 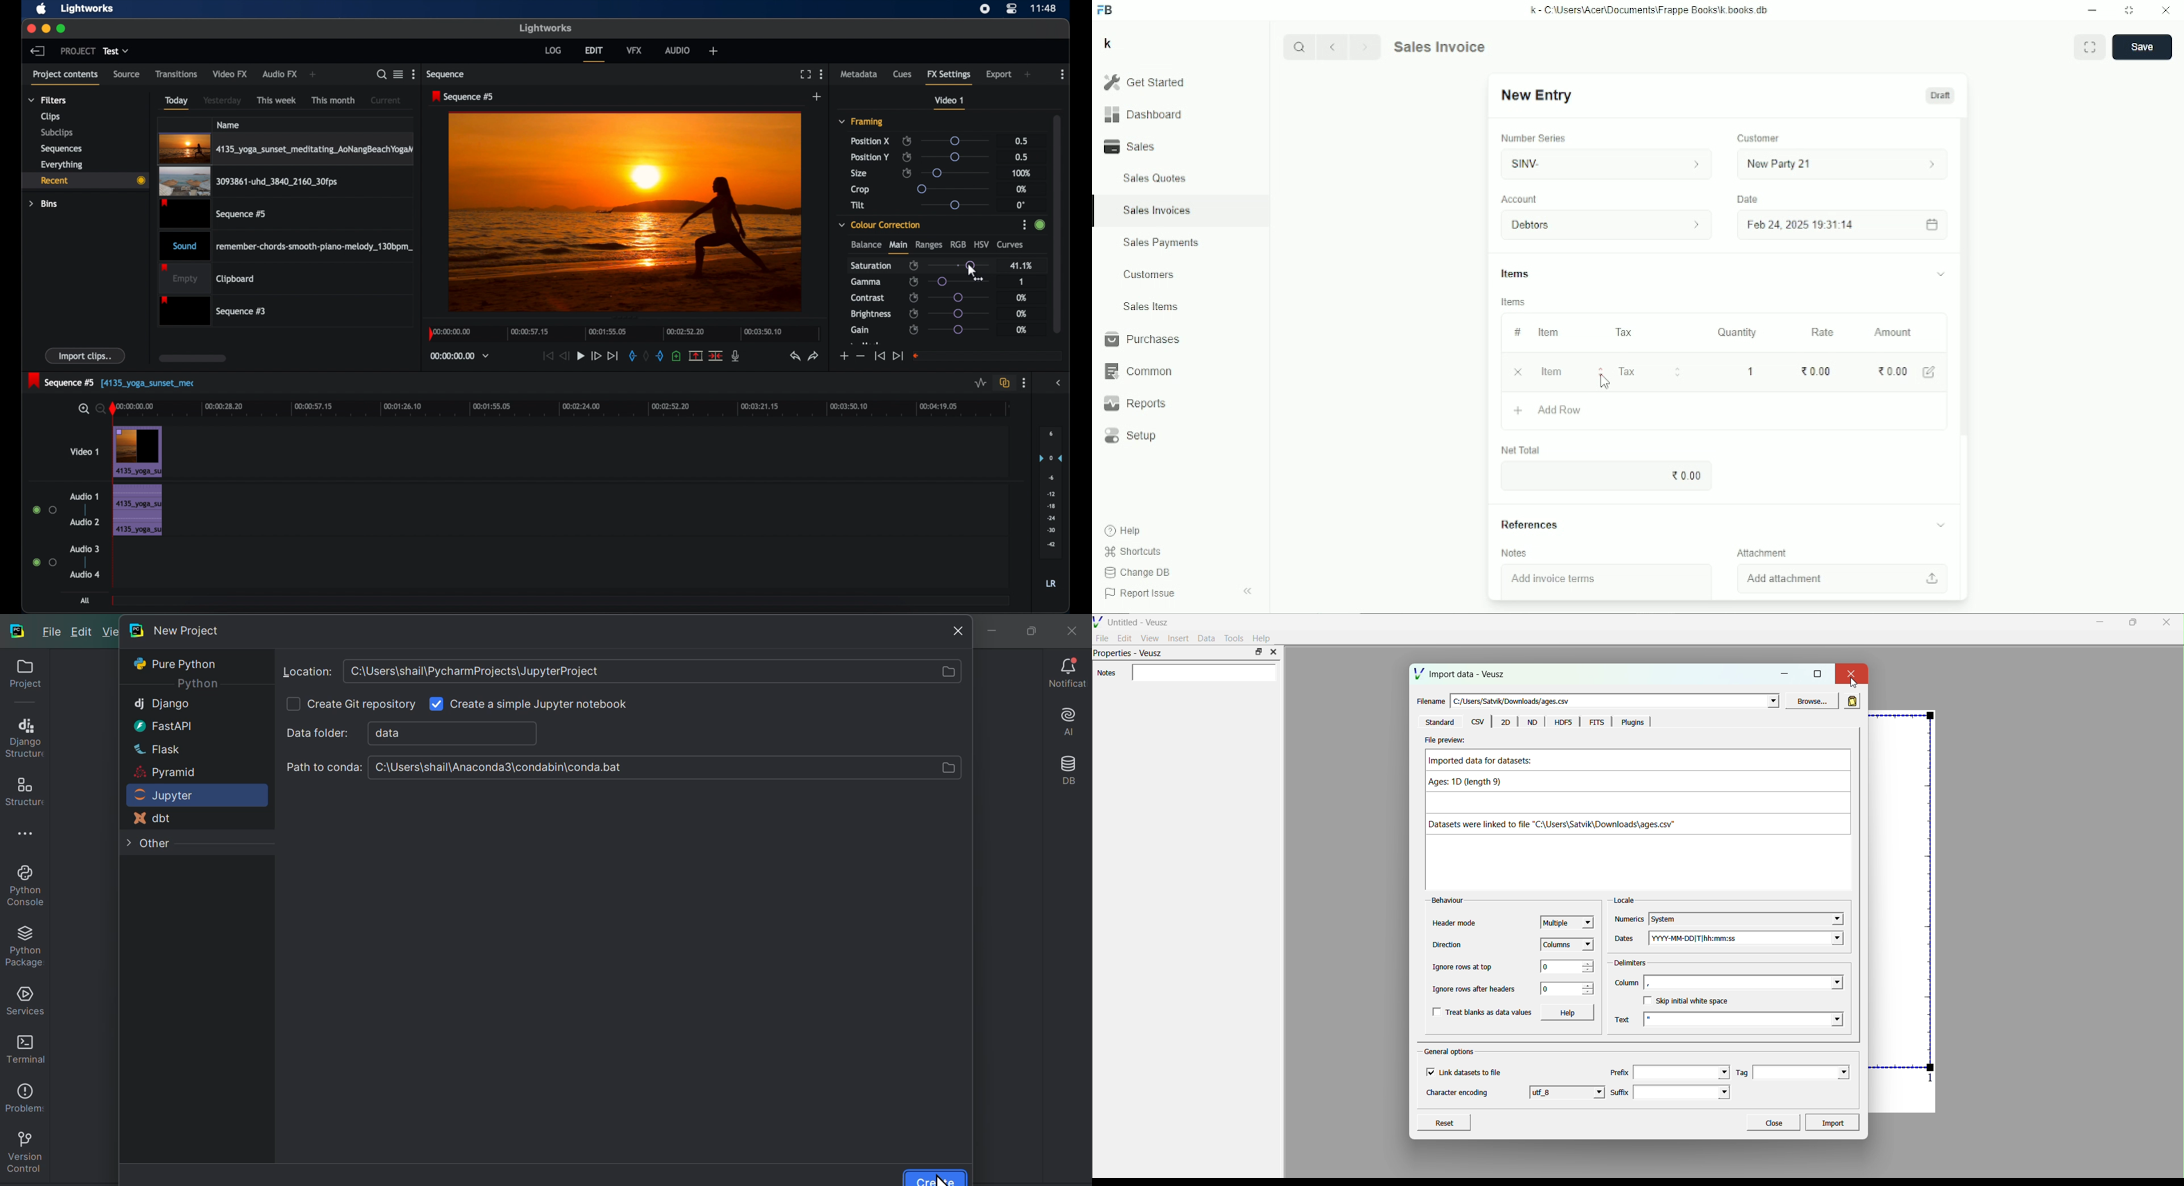 I want to click on more options, so click(x=1024, y=383).